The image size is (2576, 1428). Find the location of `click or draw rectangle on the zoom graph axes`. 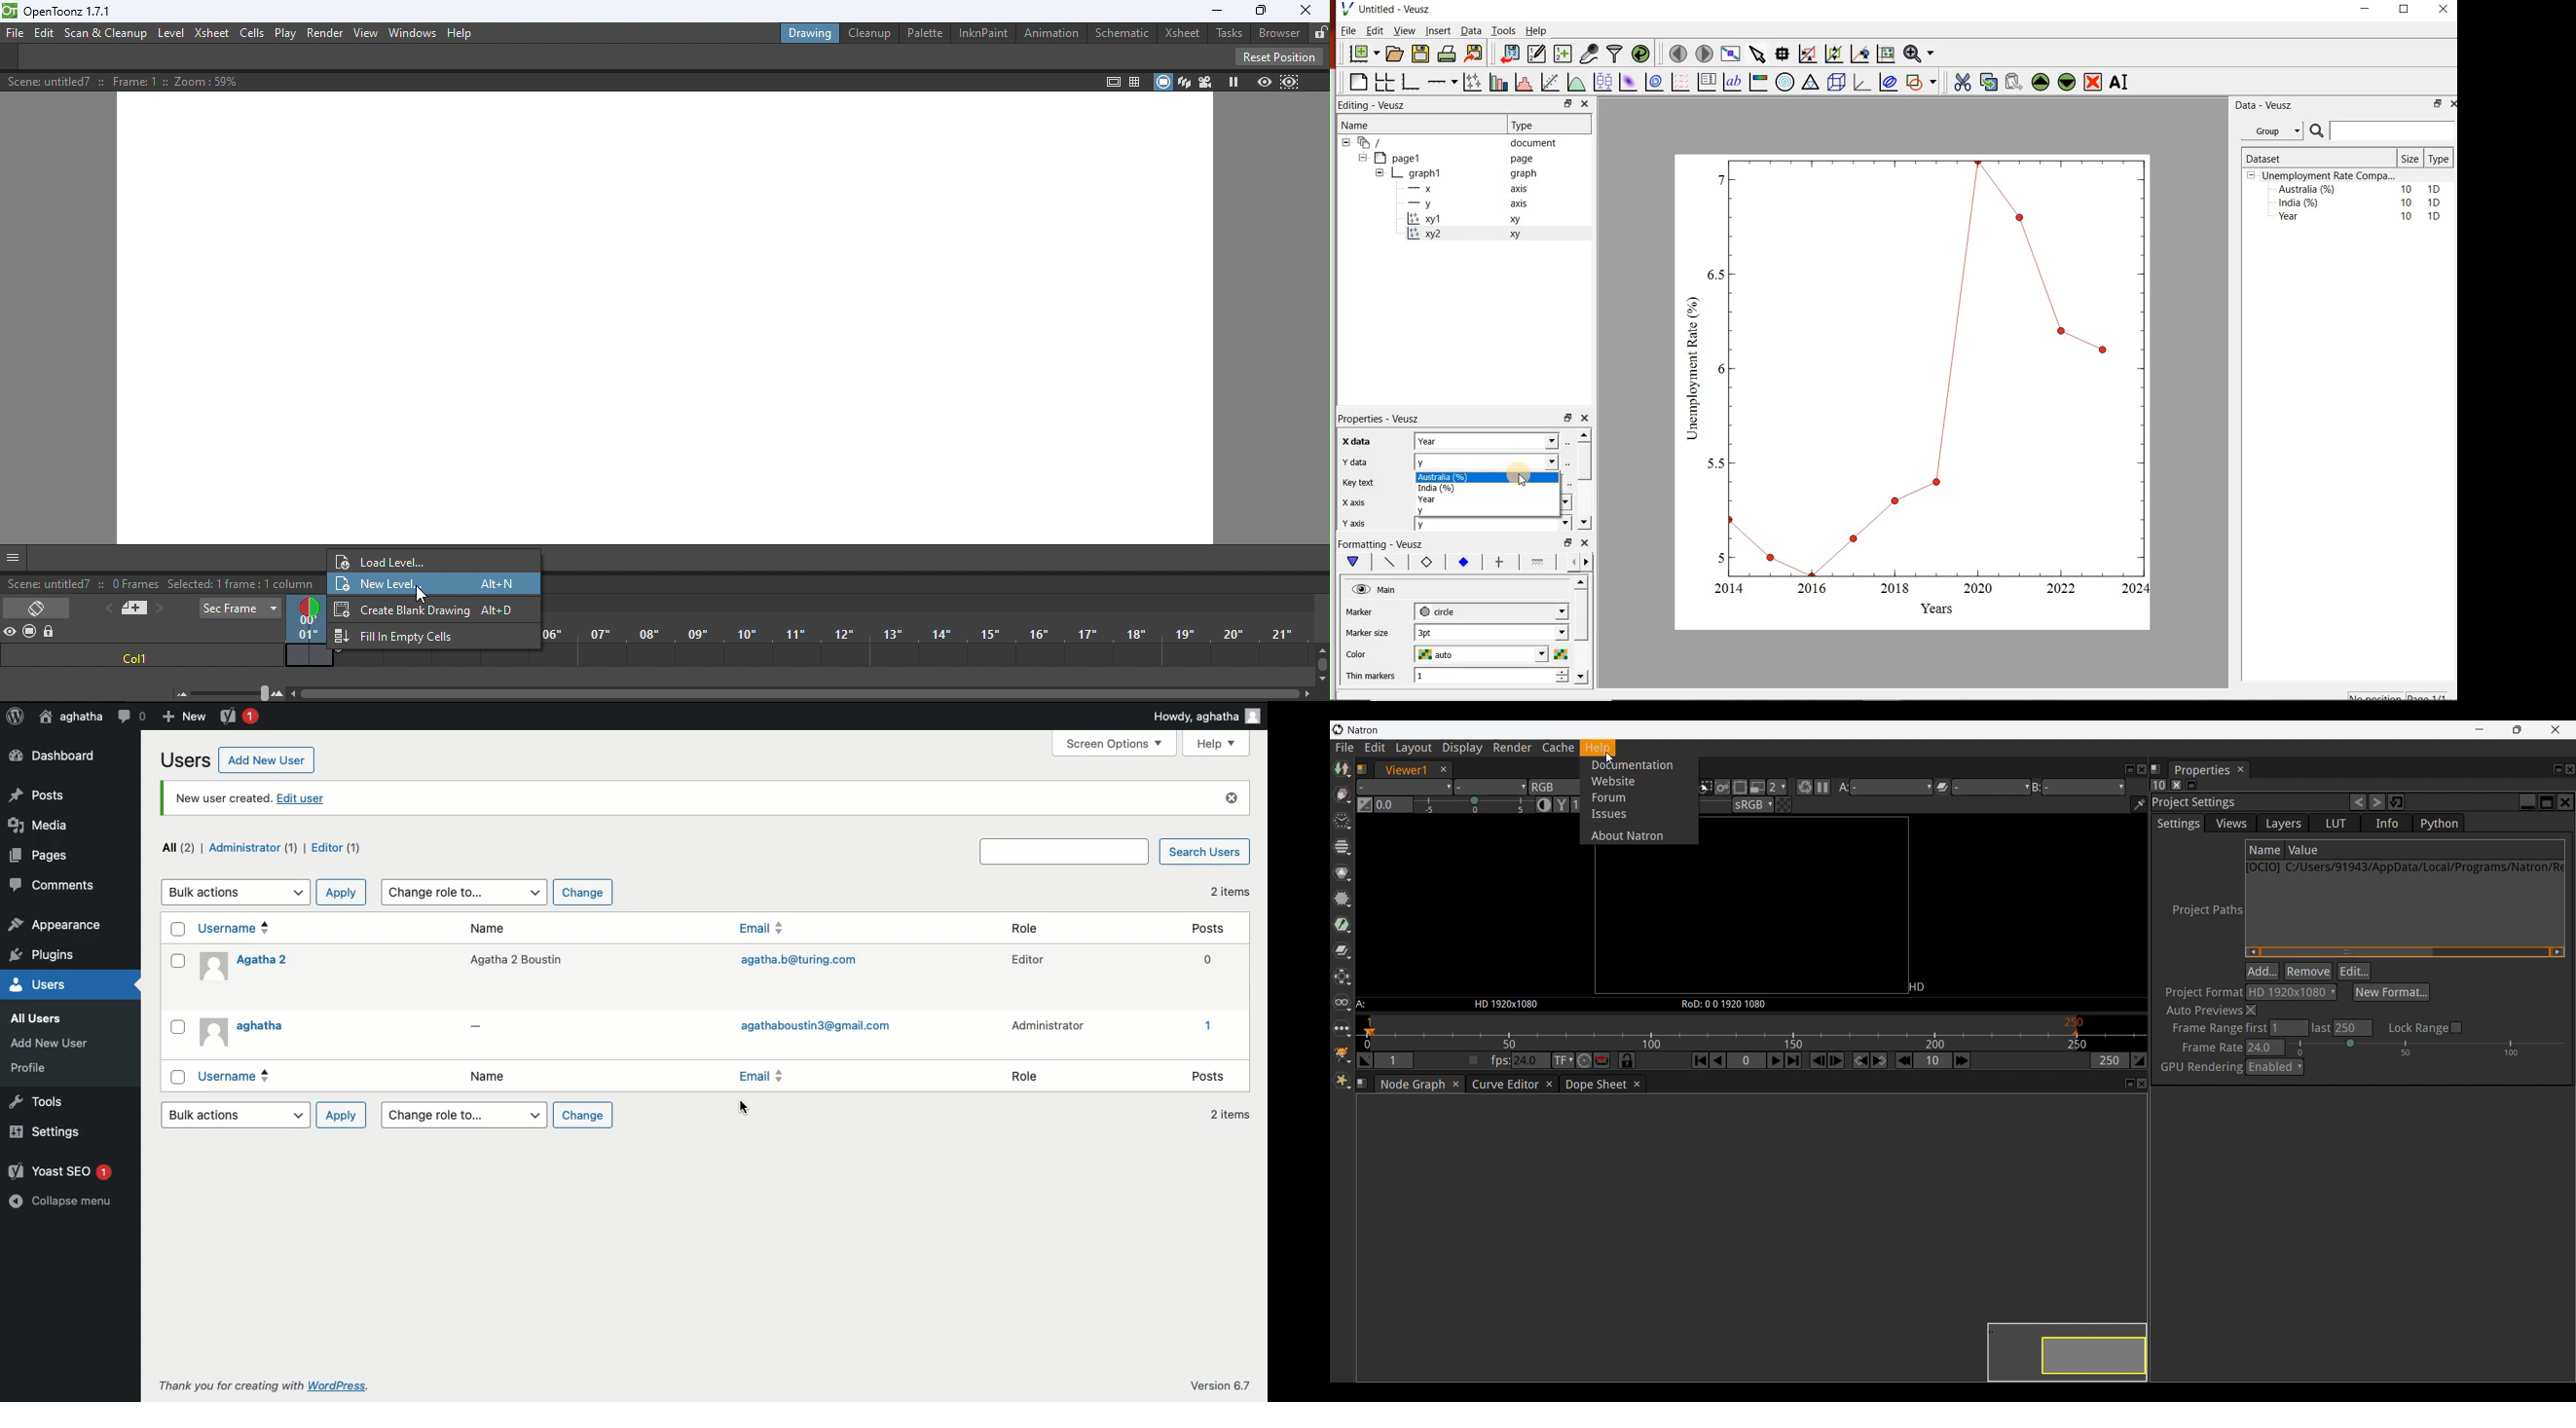

click or draw rectangle on the zoom graph axes is located at coordinates (1809, 54).